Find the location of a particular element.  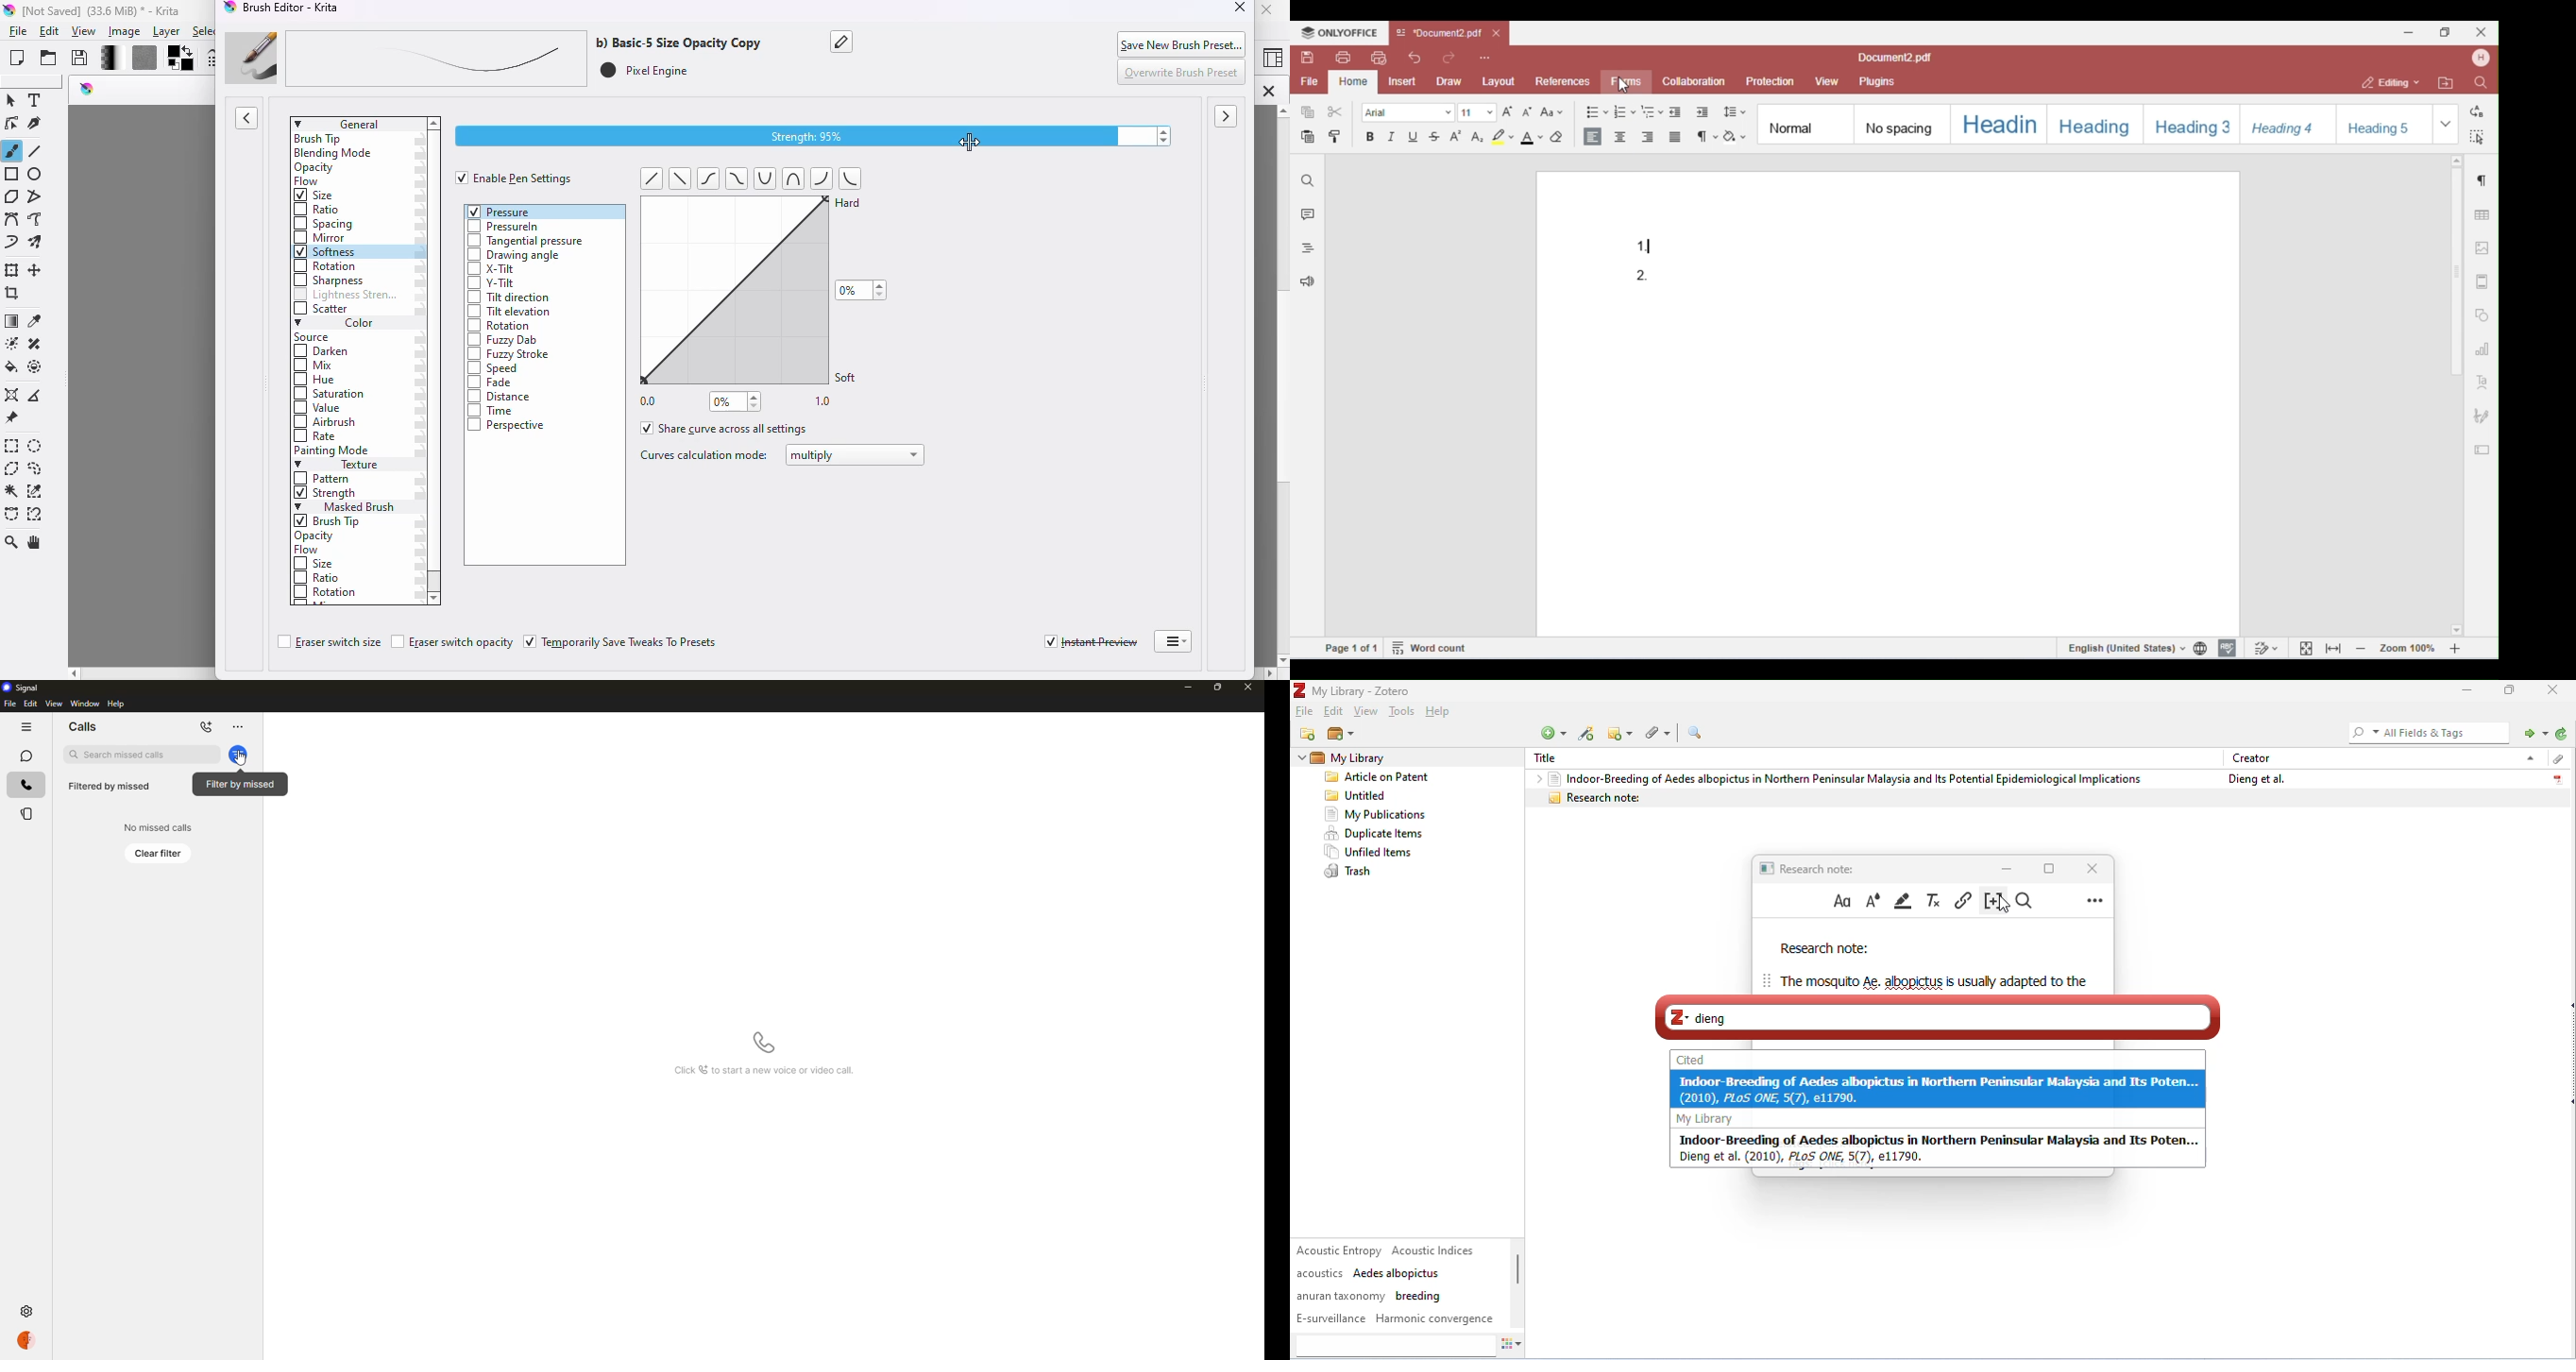

choose workspace is located at coordinates (1272, 60).